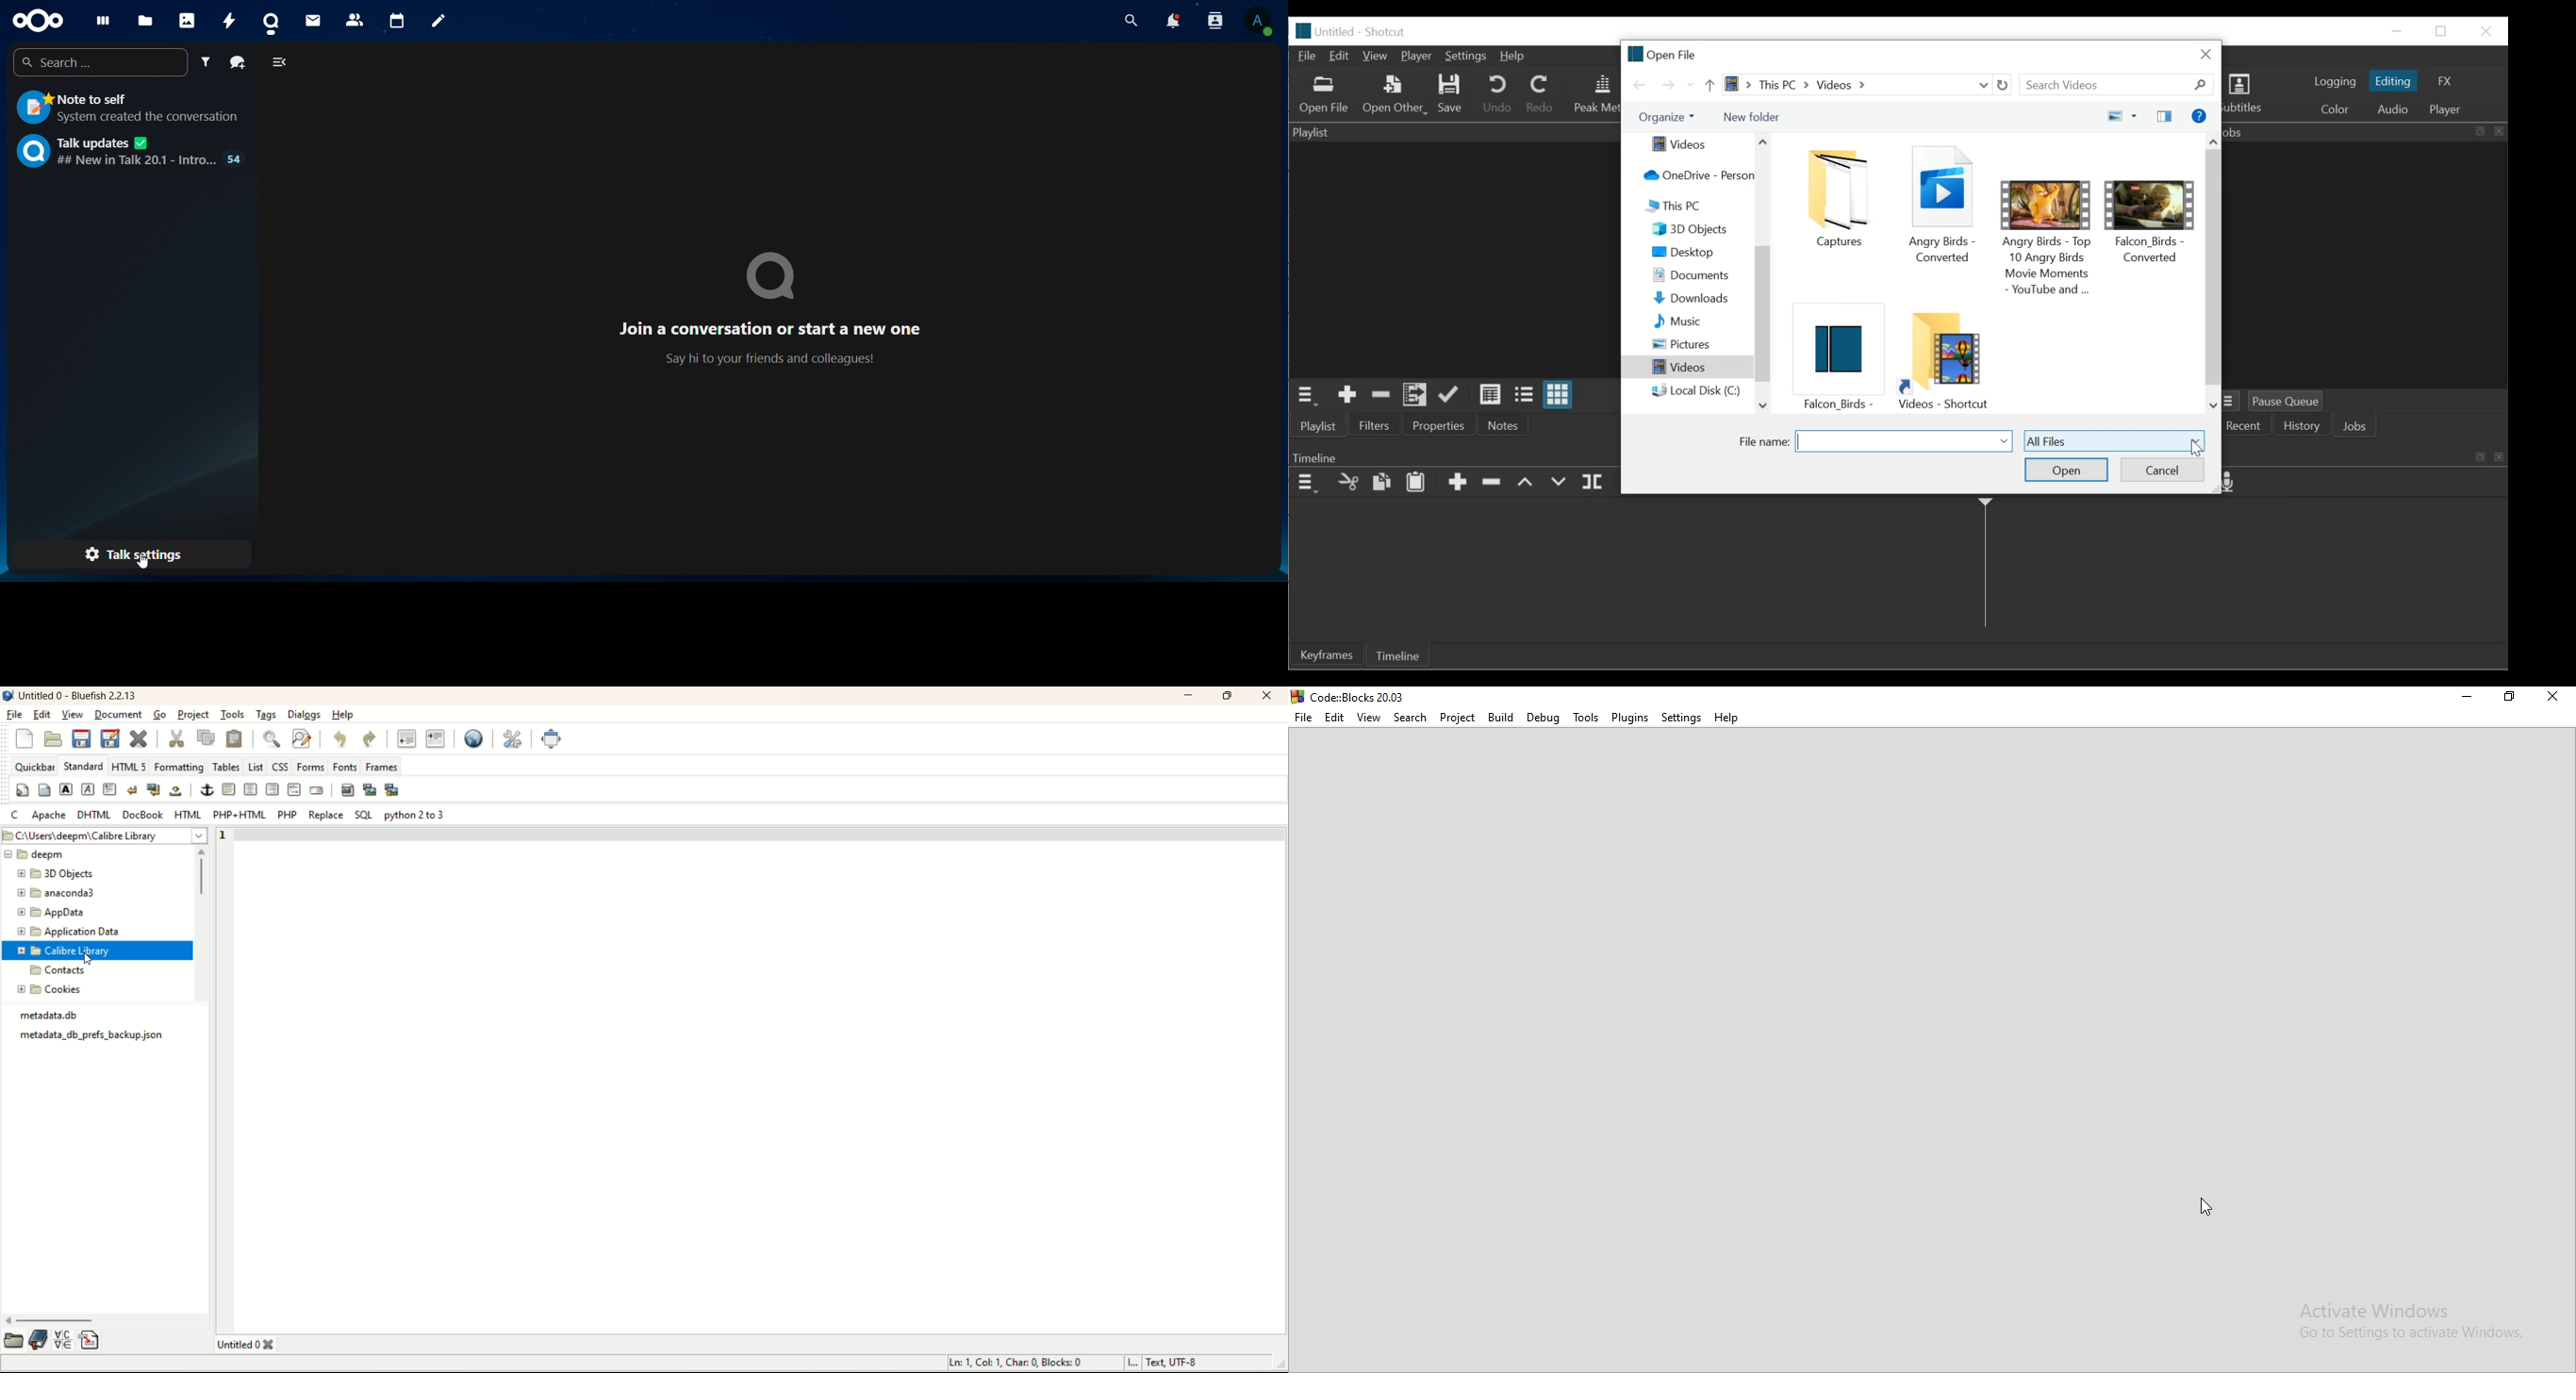 The width and height of the screenshot is (2576, 1400). I want to click on logo, so click(1304, 31).